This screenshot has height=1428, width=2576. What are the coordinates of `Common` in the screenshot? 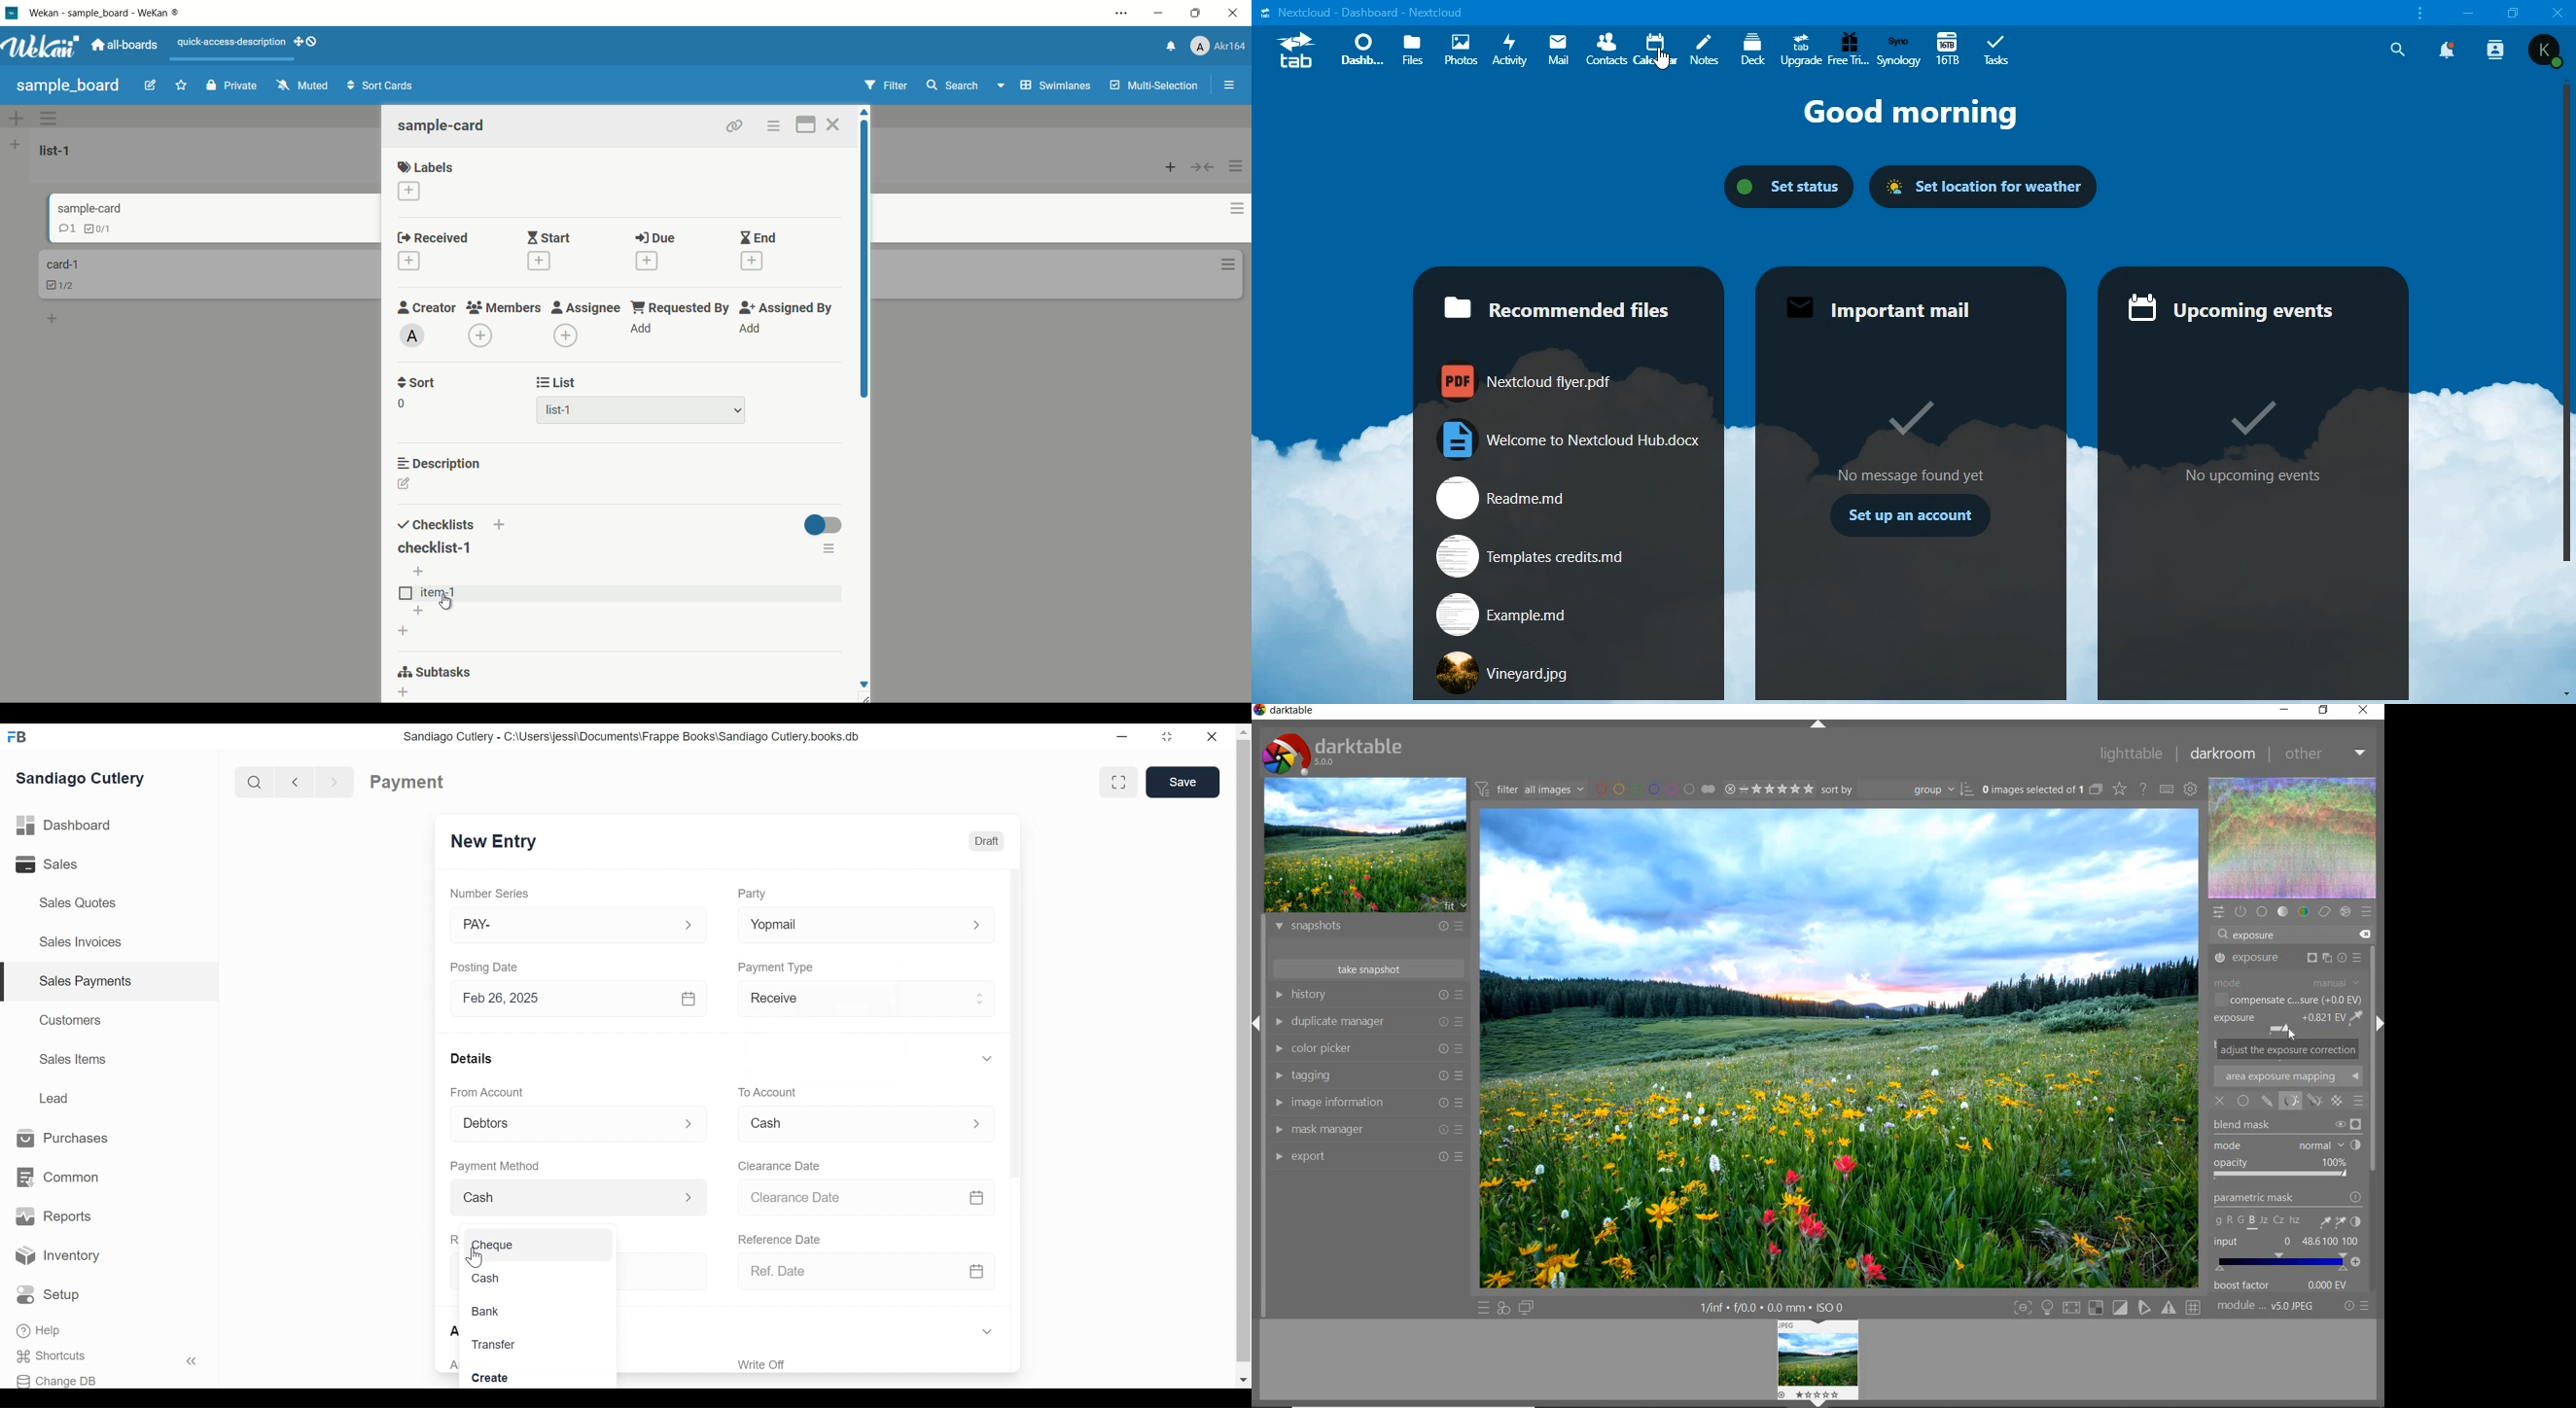 It's located at (57, 1178).